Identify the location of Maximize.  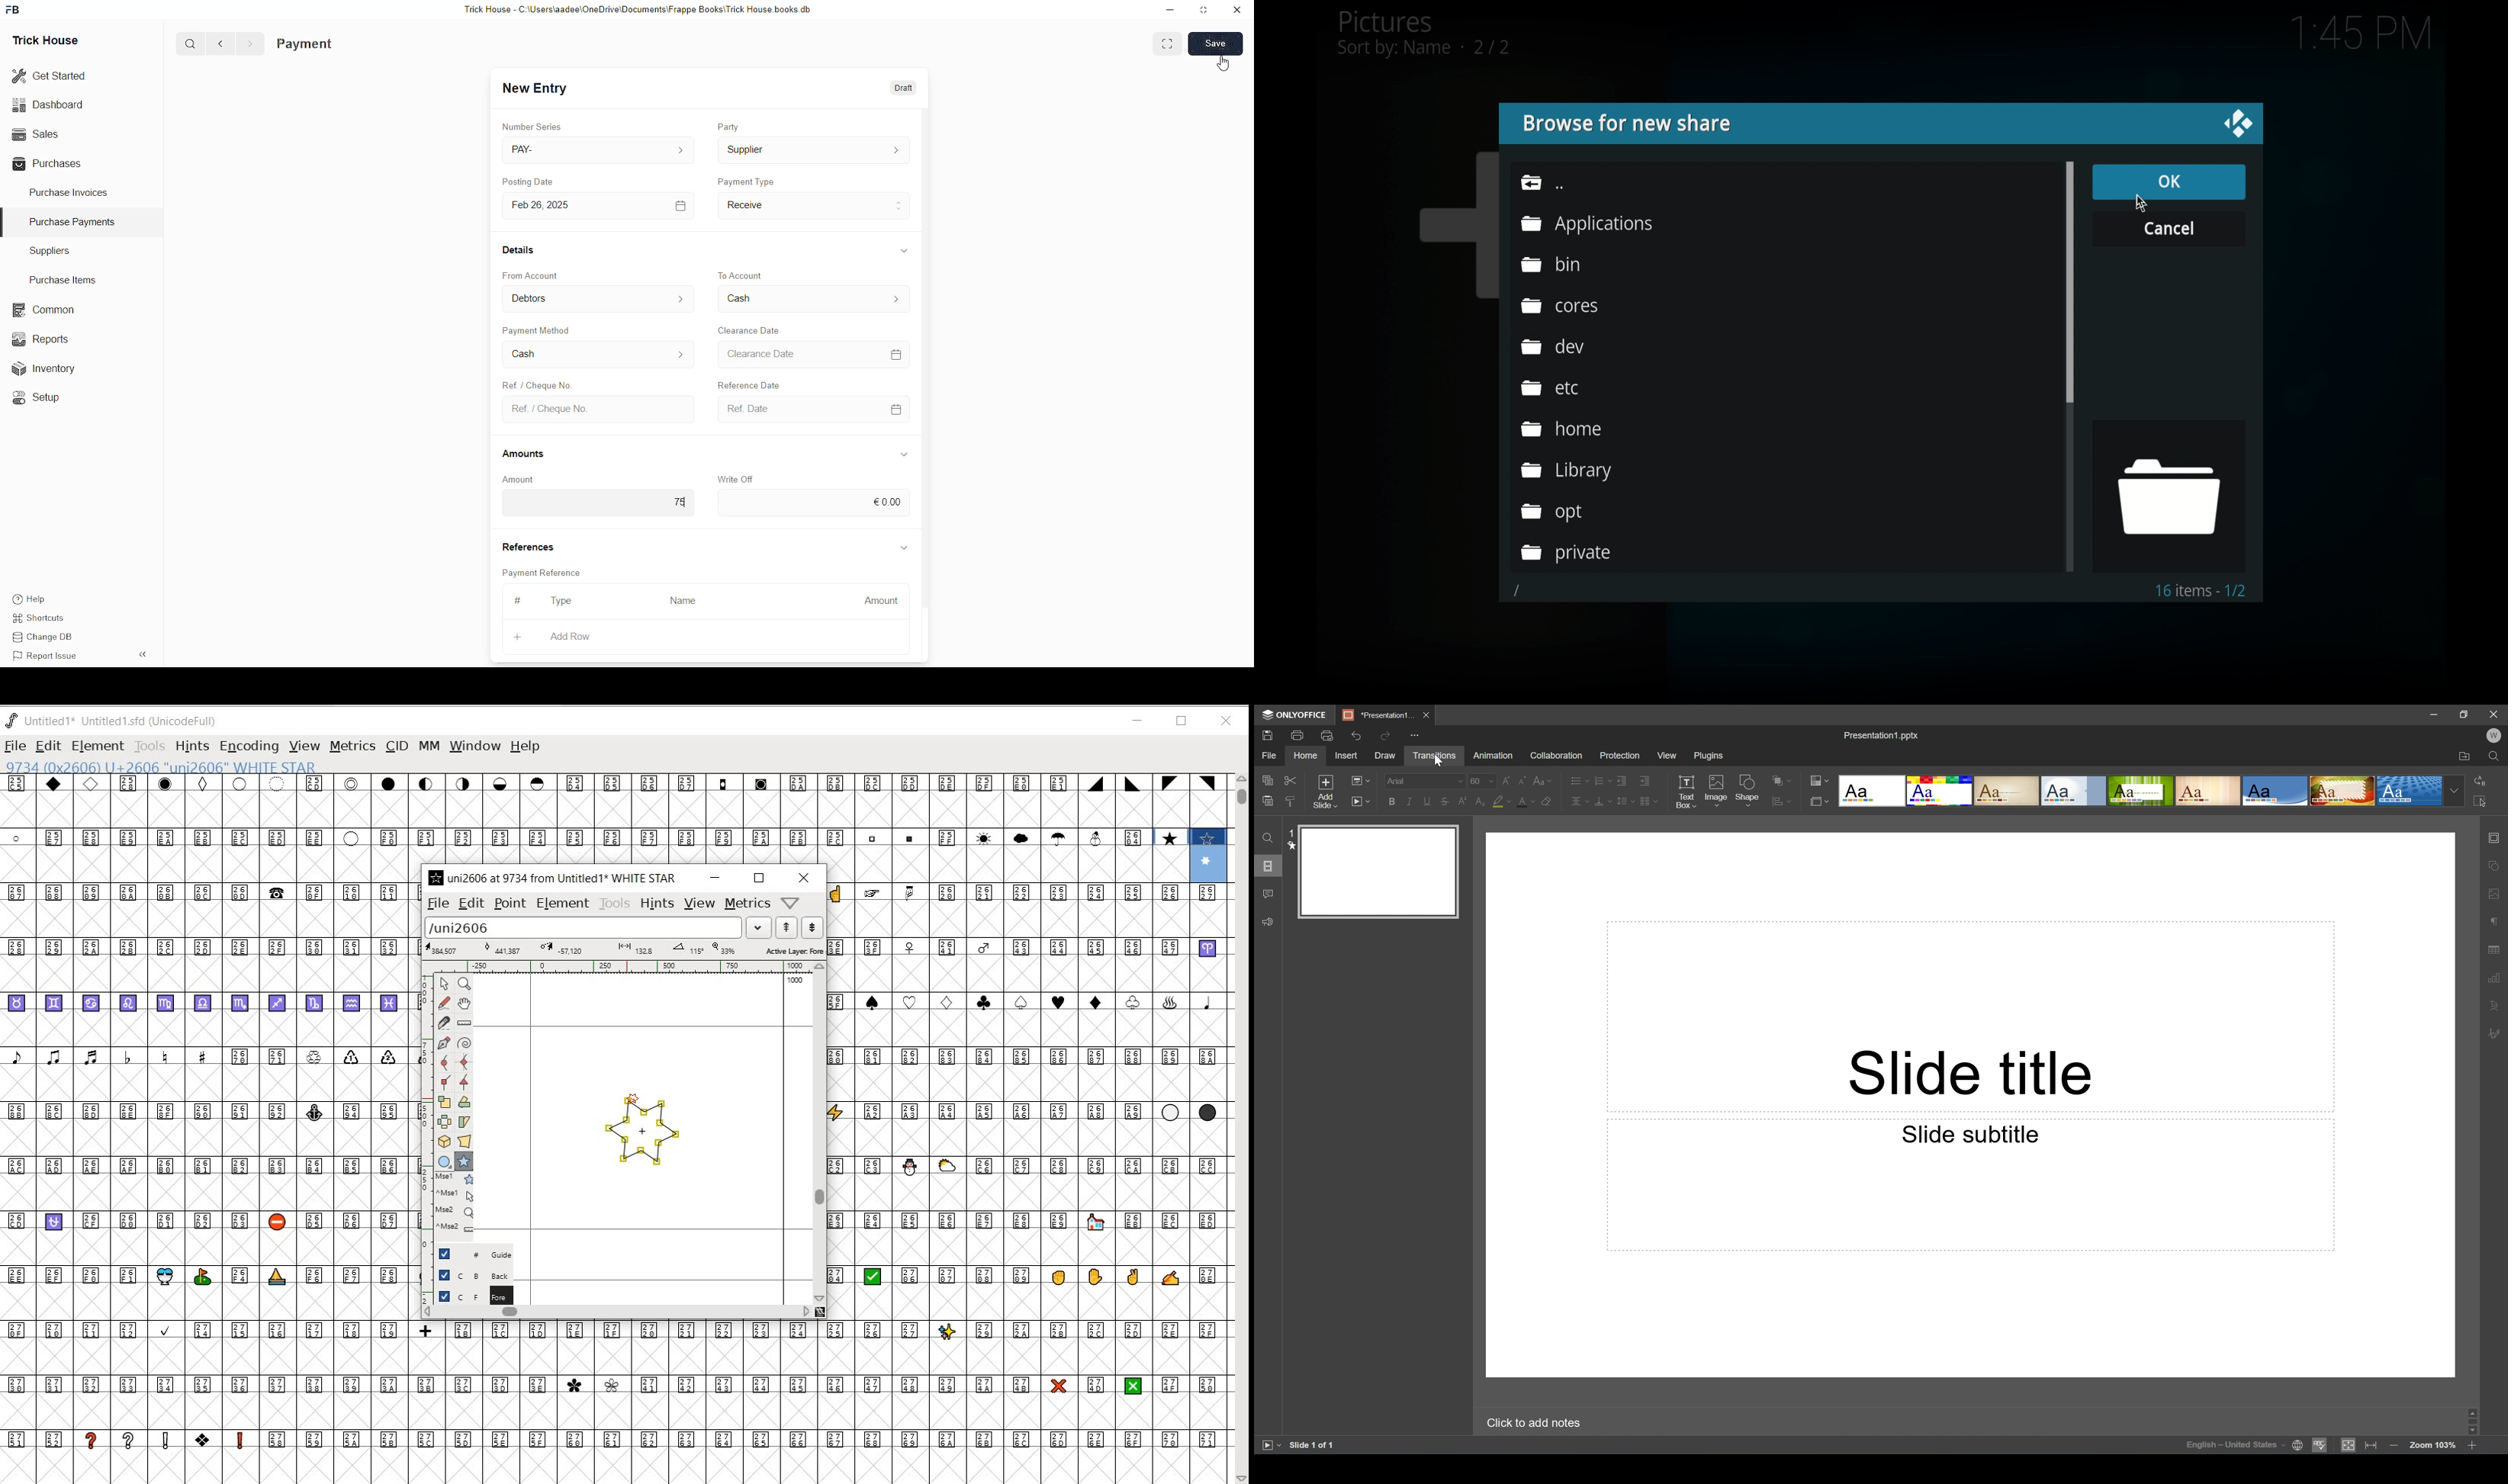
(1204, 12).